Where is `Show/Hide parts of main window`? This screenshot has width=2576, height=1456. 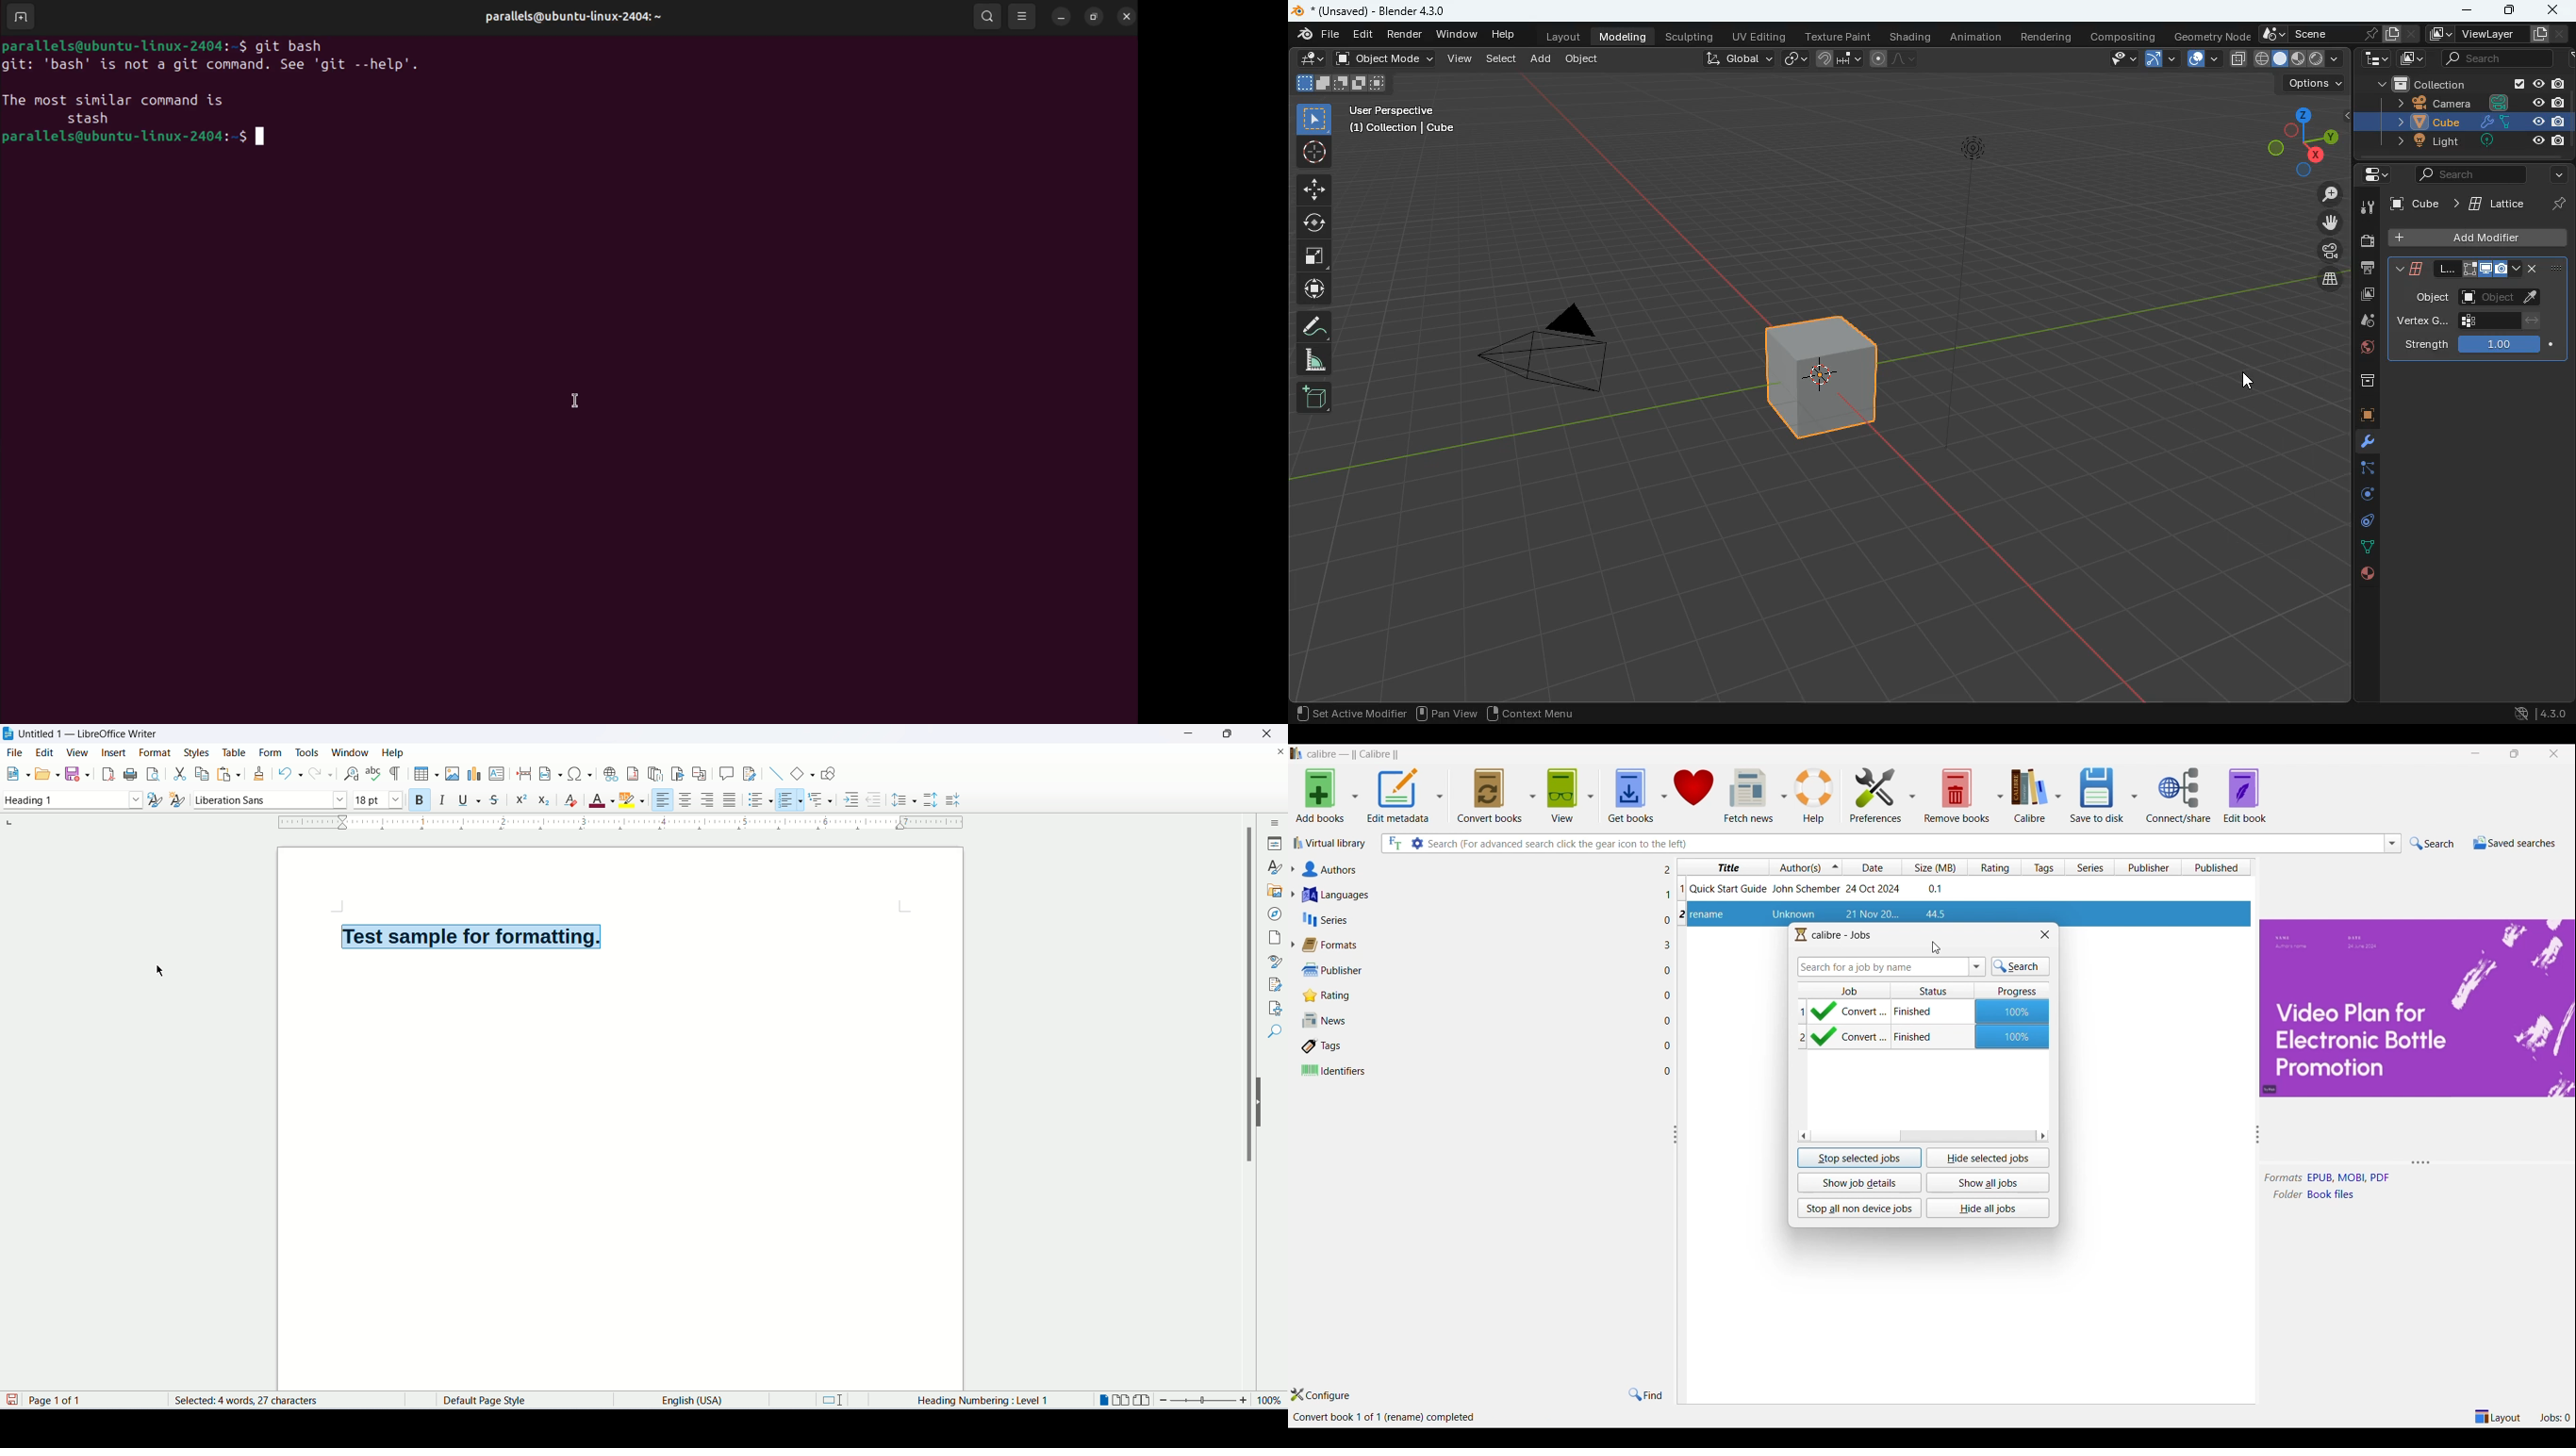
Show/Hide parts of main window is located at coordinates (2496, 1417).